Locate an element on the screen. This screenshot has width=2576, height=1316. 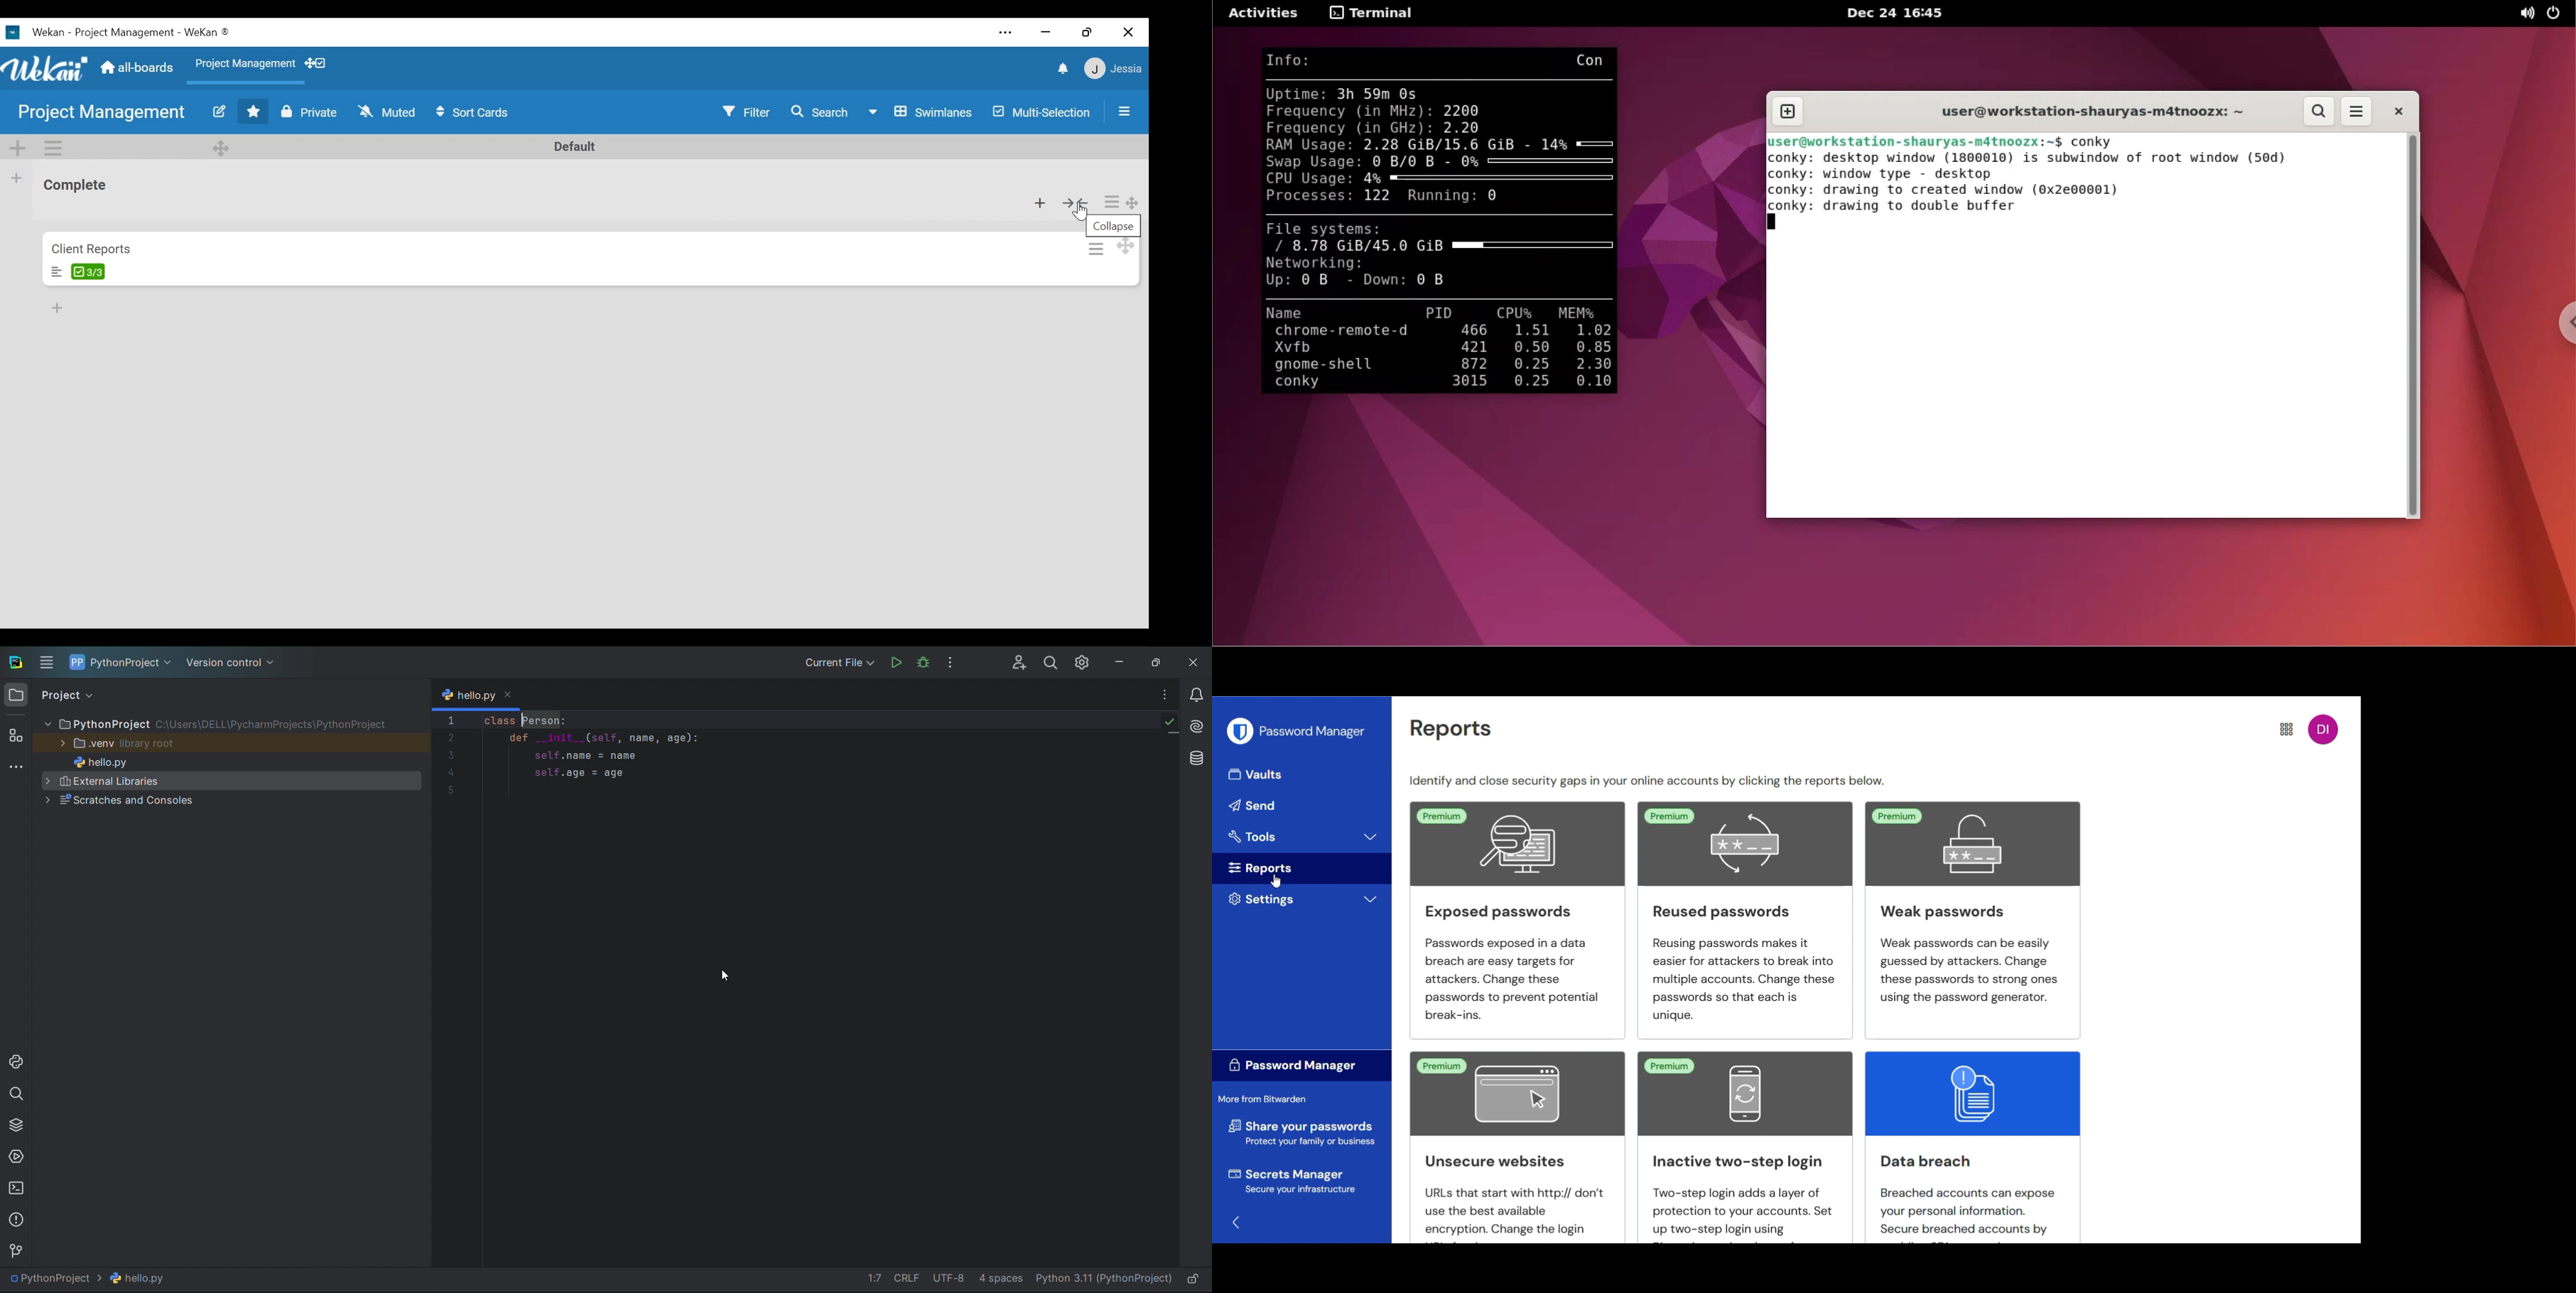
services is located at coordinates (16, 1155).